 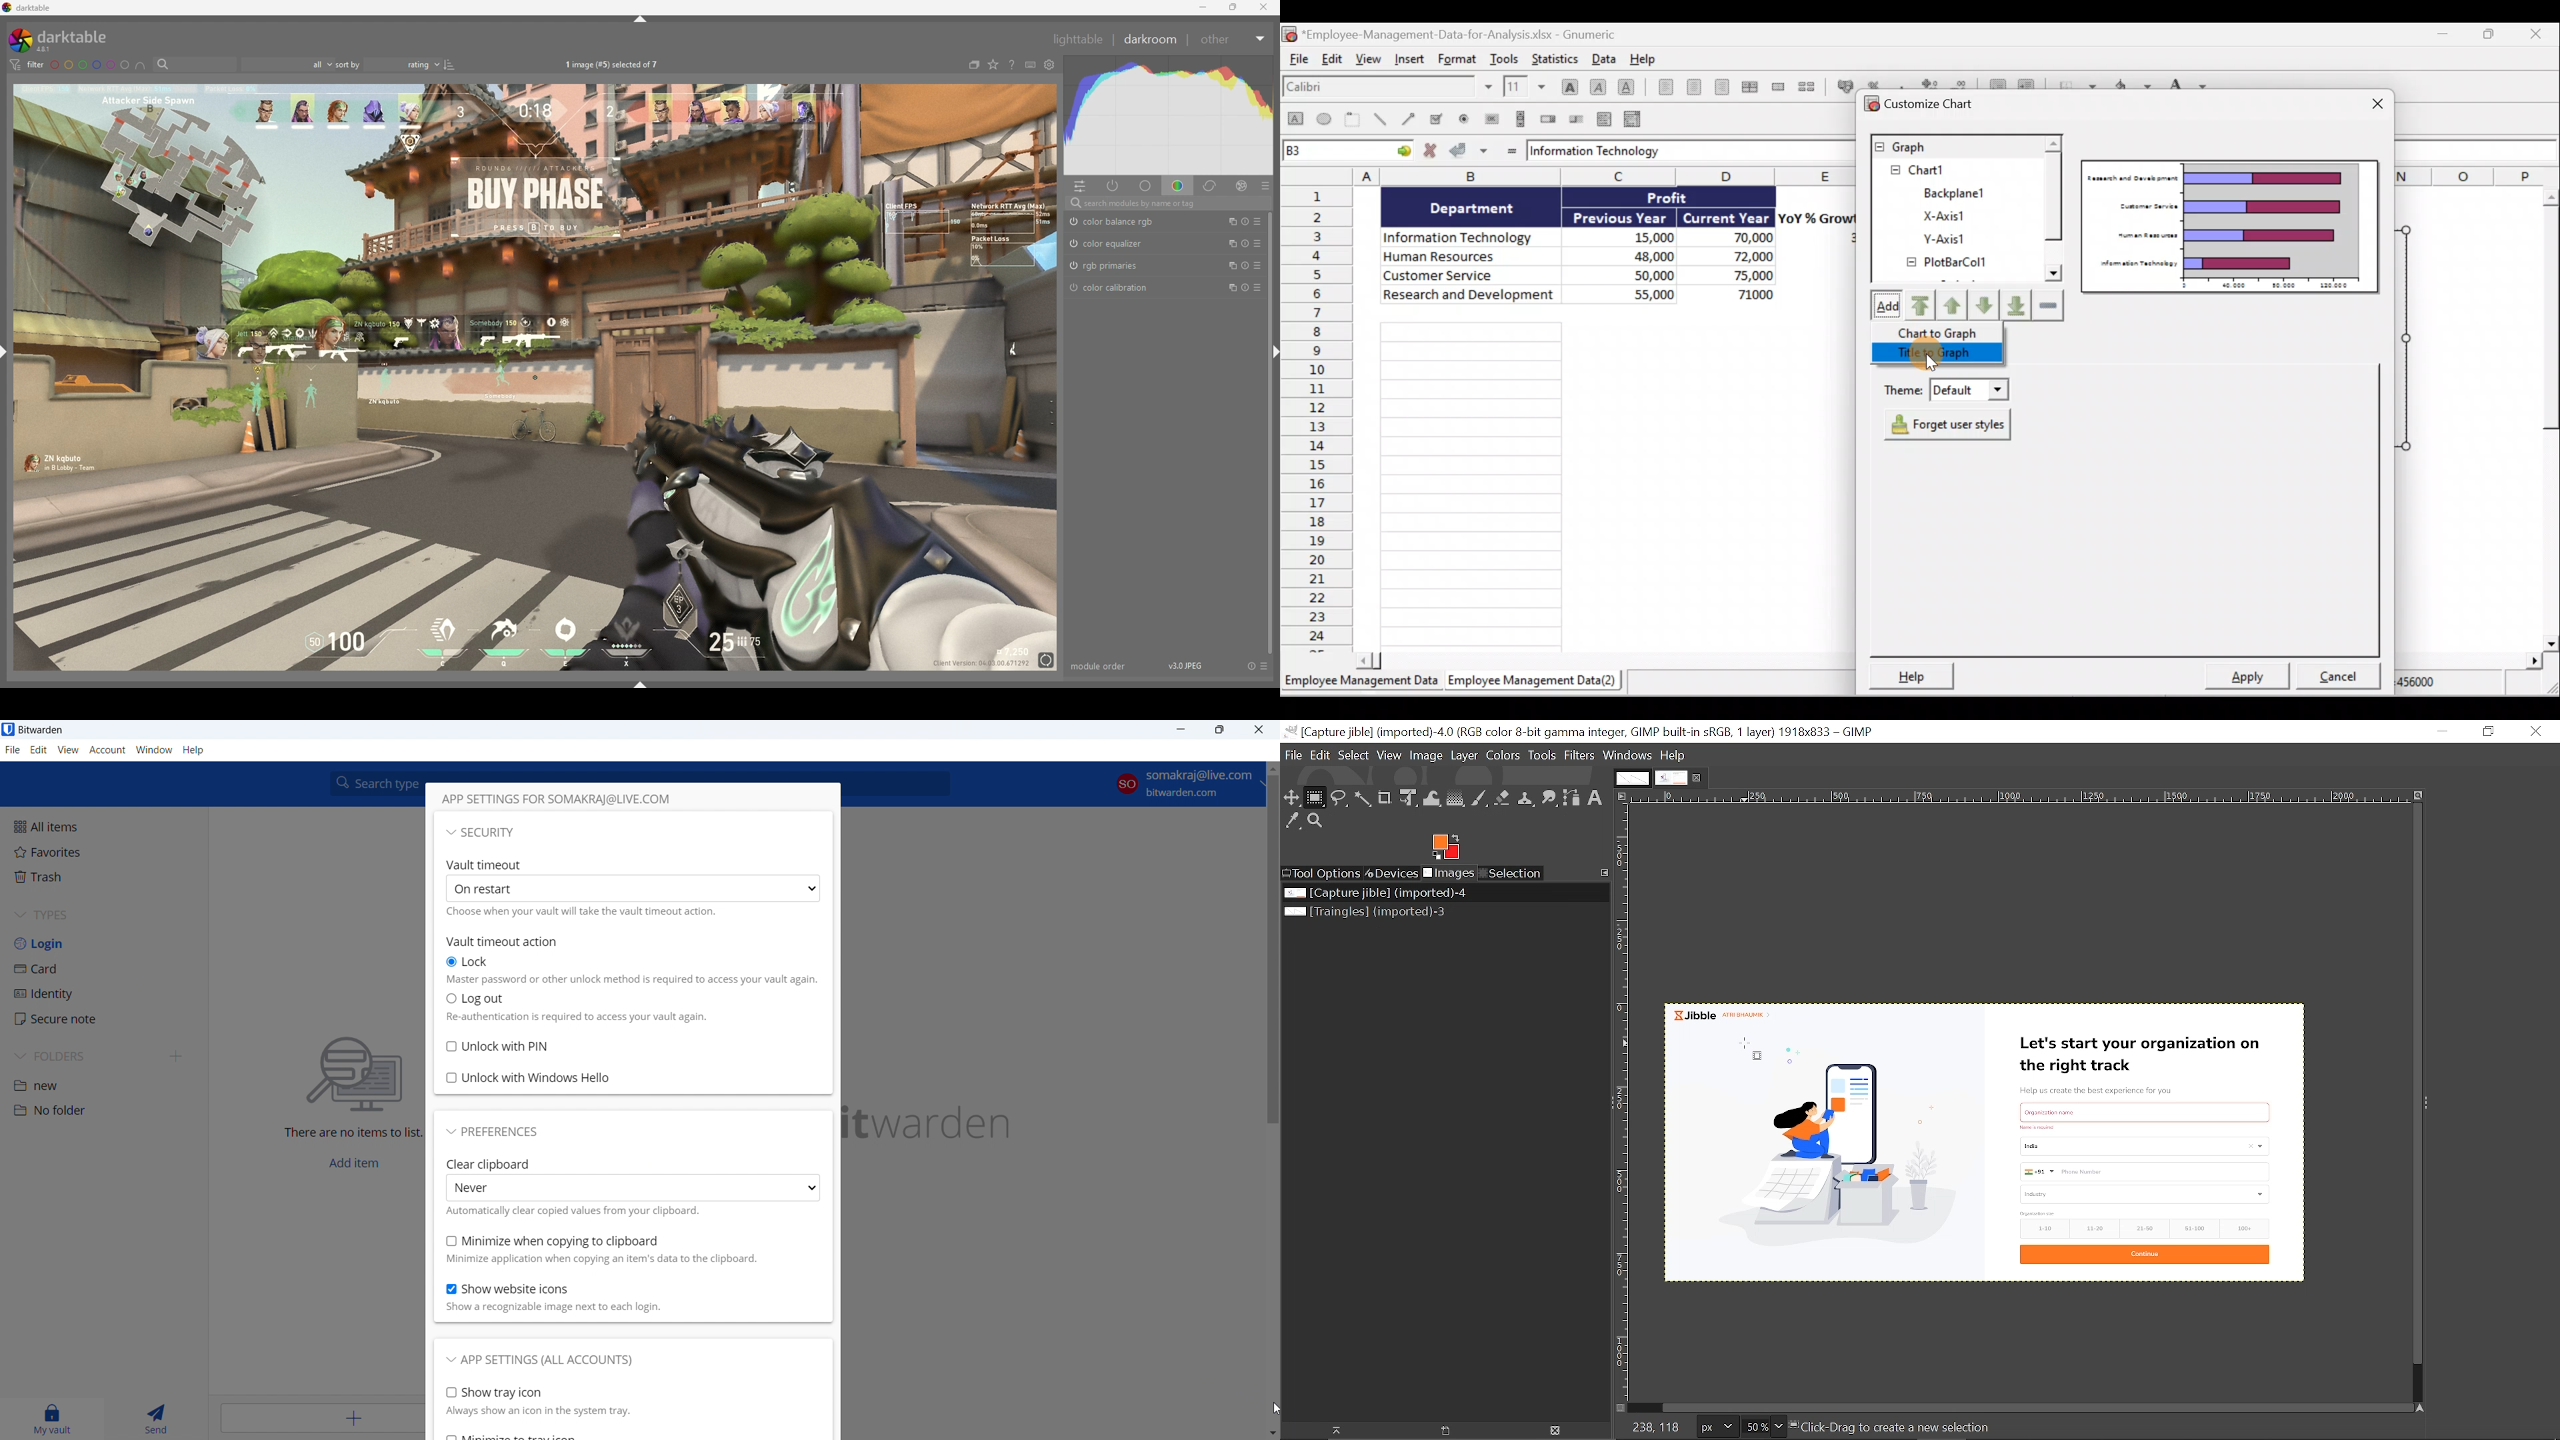 What do you see at coordinates (107, 751) in the screenshot?
I see `account` at bounding box center [107, 751].